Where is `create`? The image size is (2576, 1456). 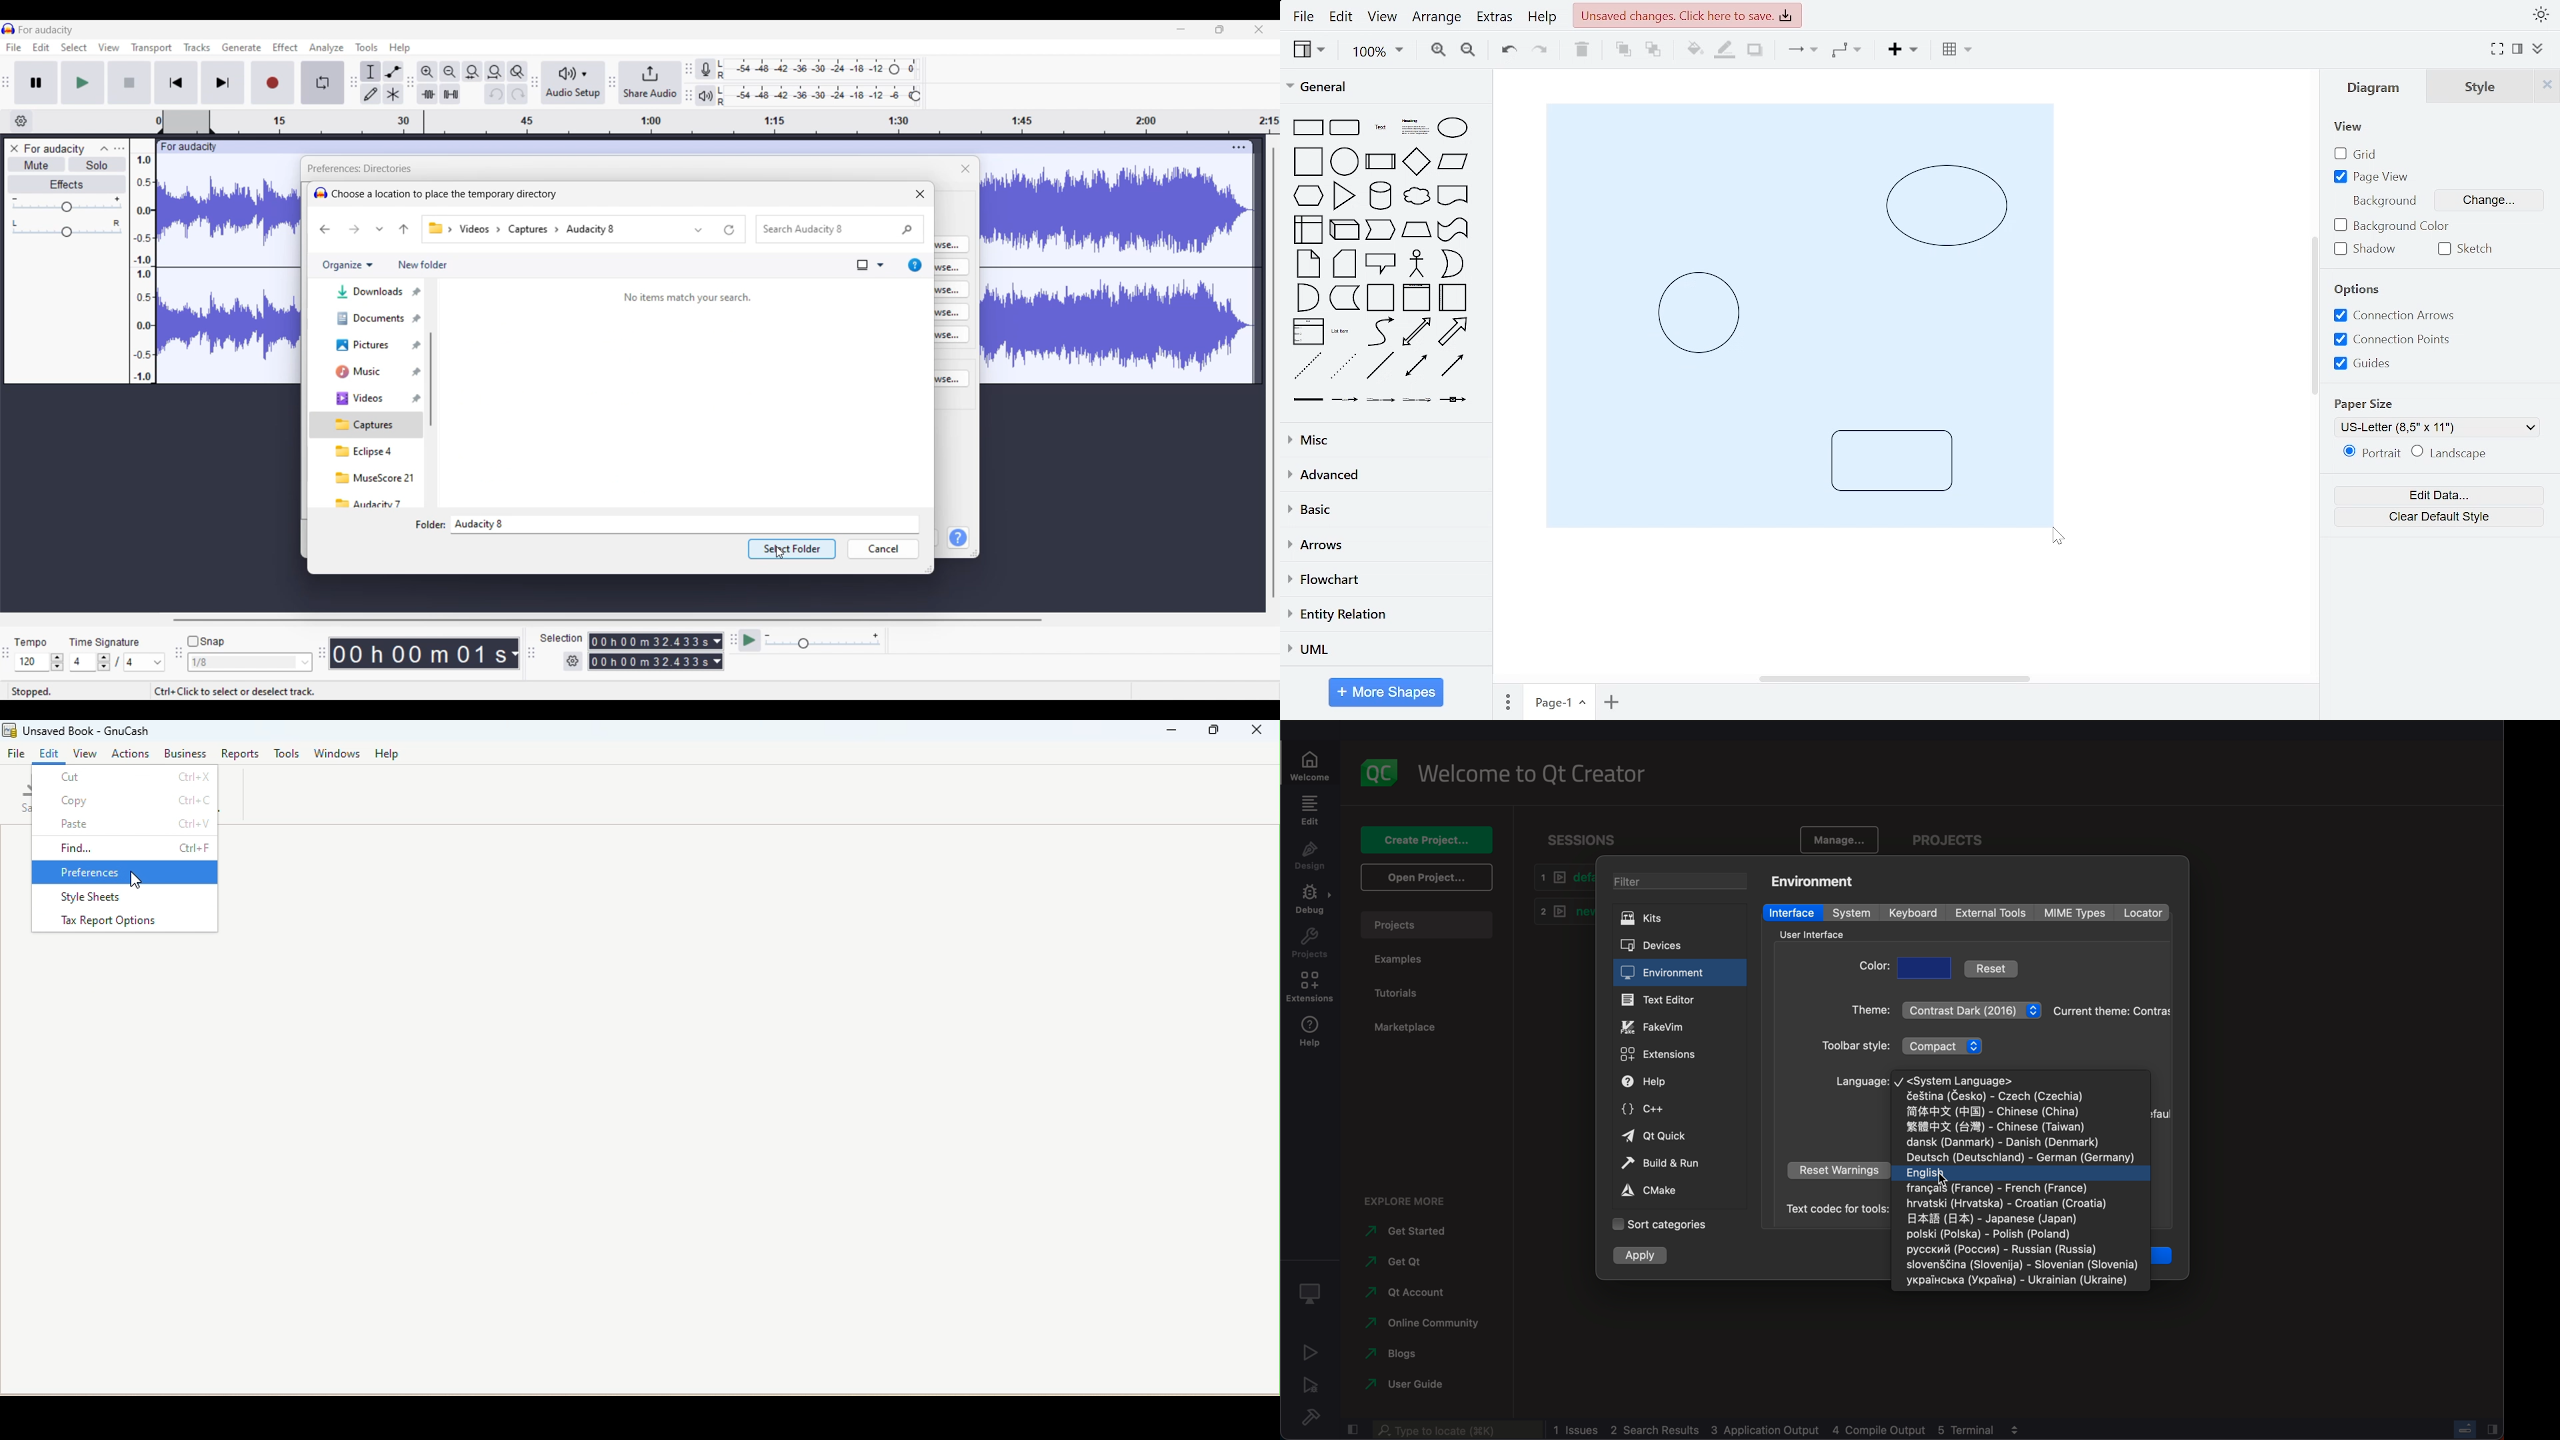 create is located at coordinates (1420, 840).